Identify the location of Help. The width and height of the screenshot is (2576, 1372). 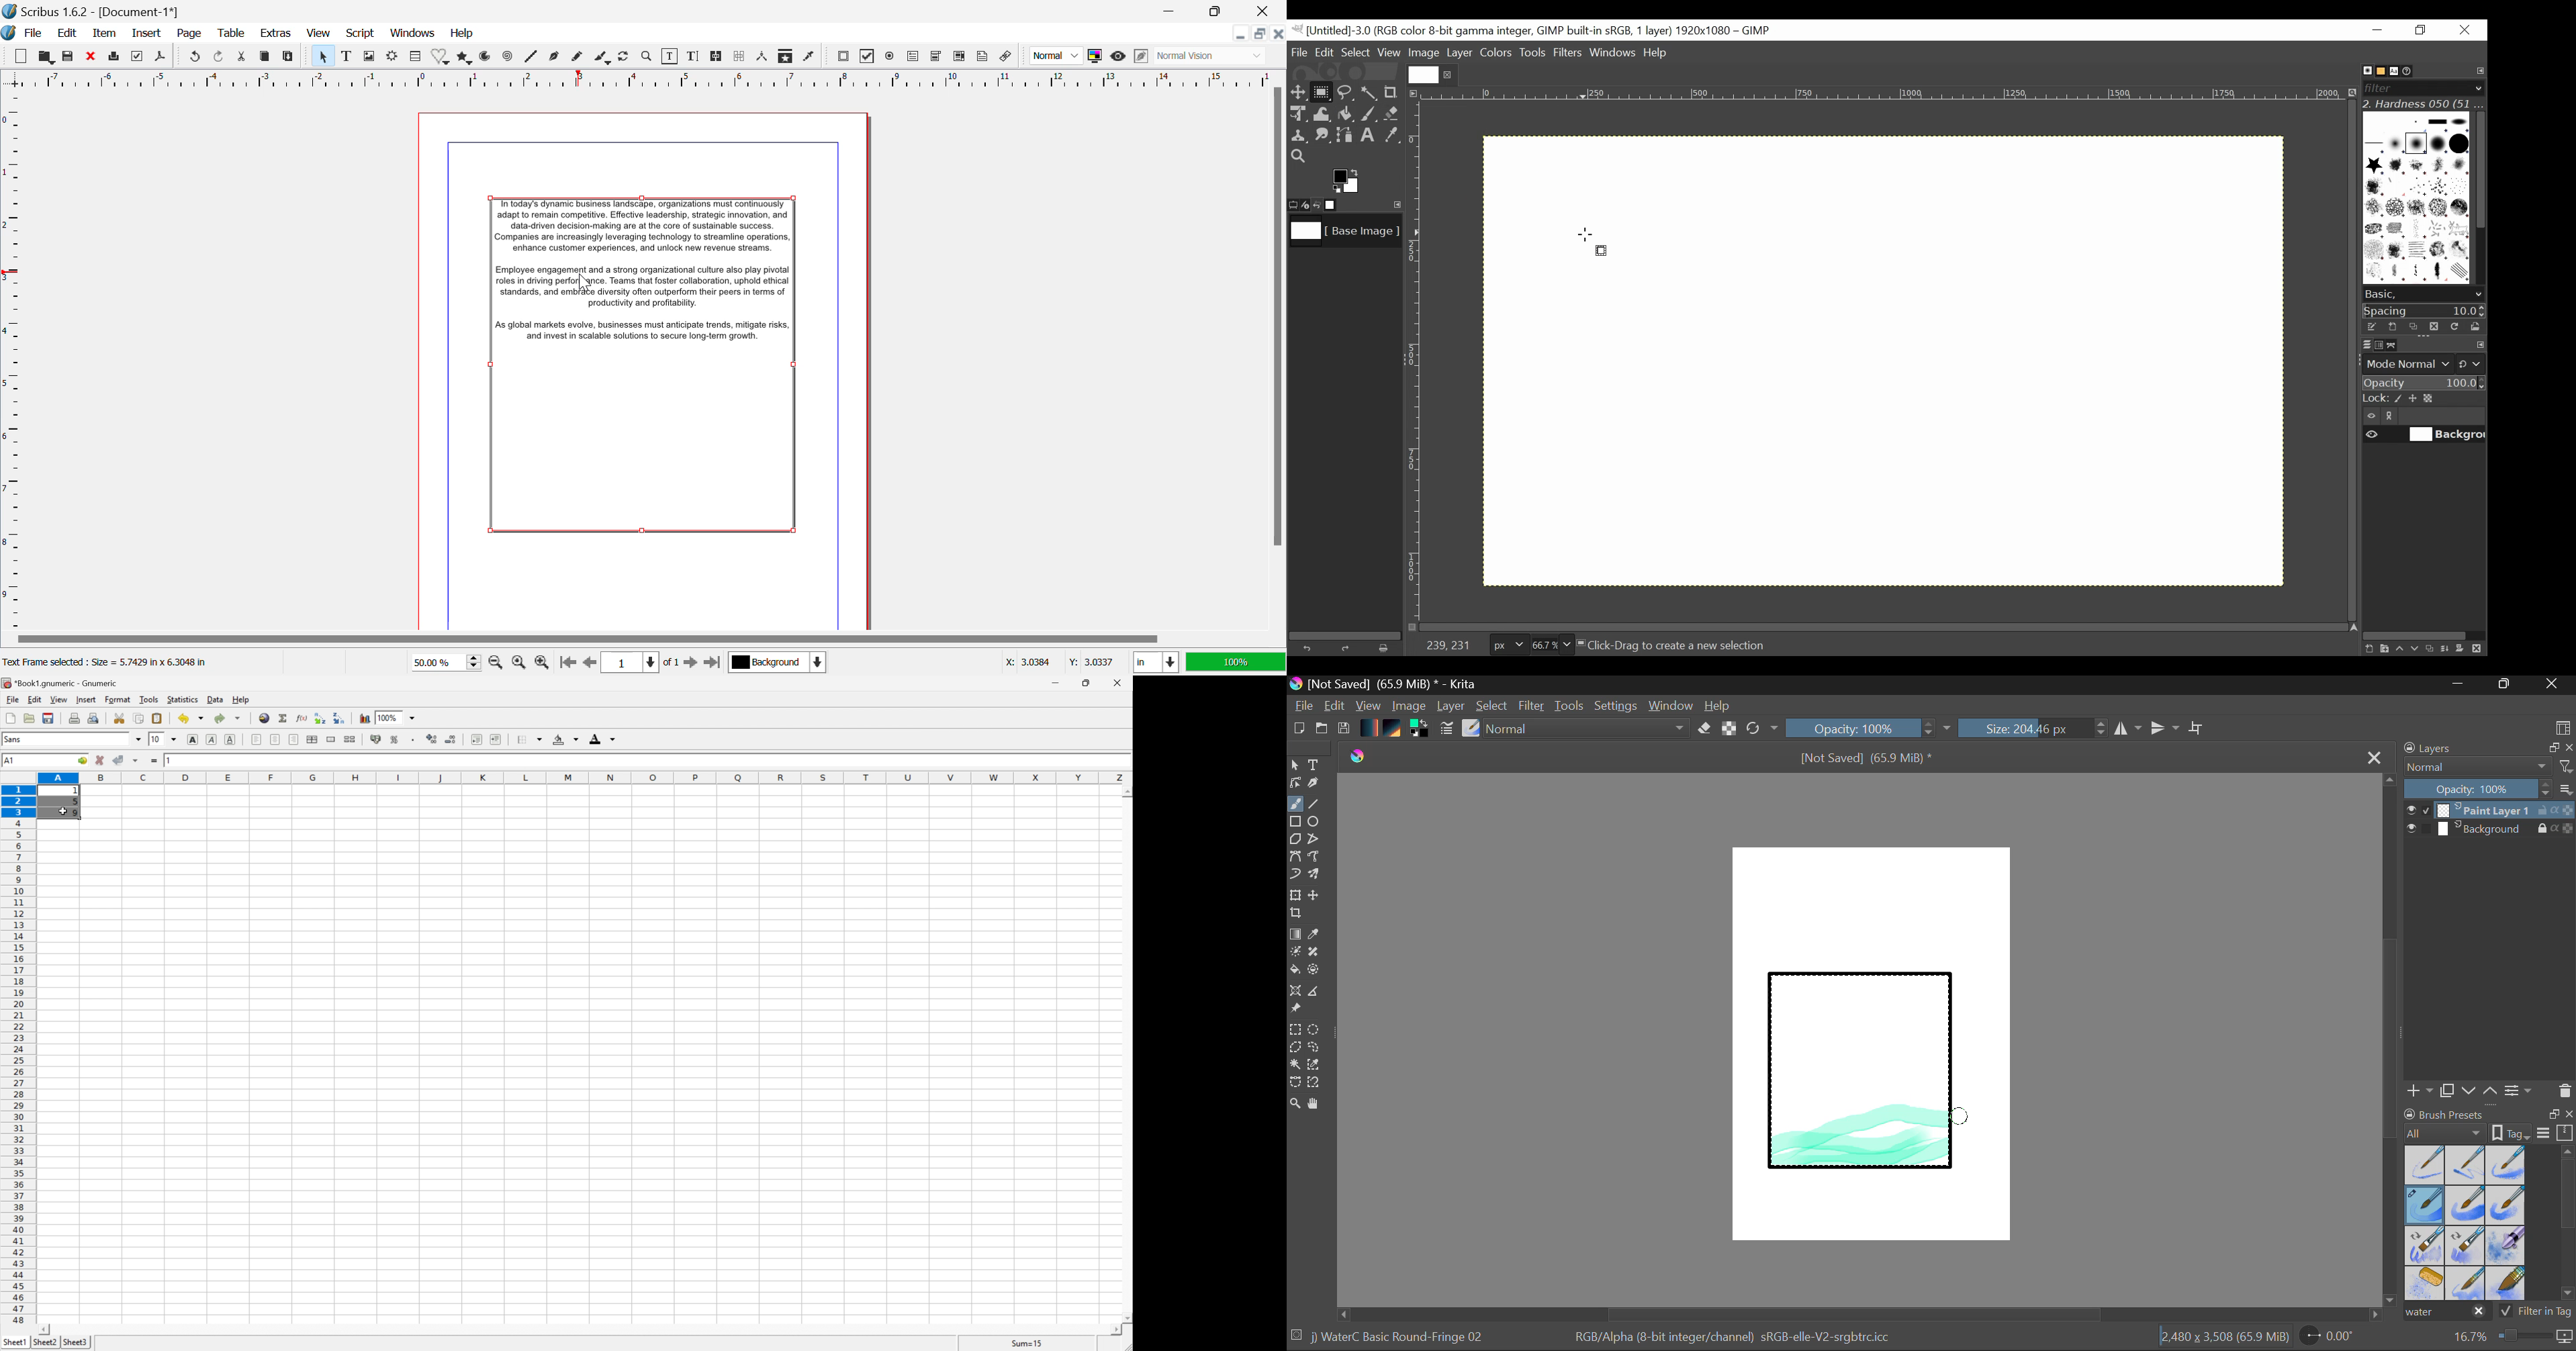
(1658, 54).